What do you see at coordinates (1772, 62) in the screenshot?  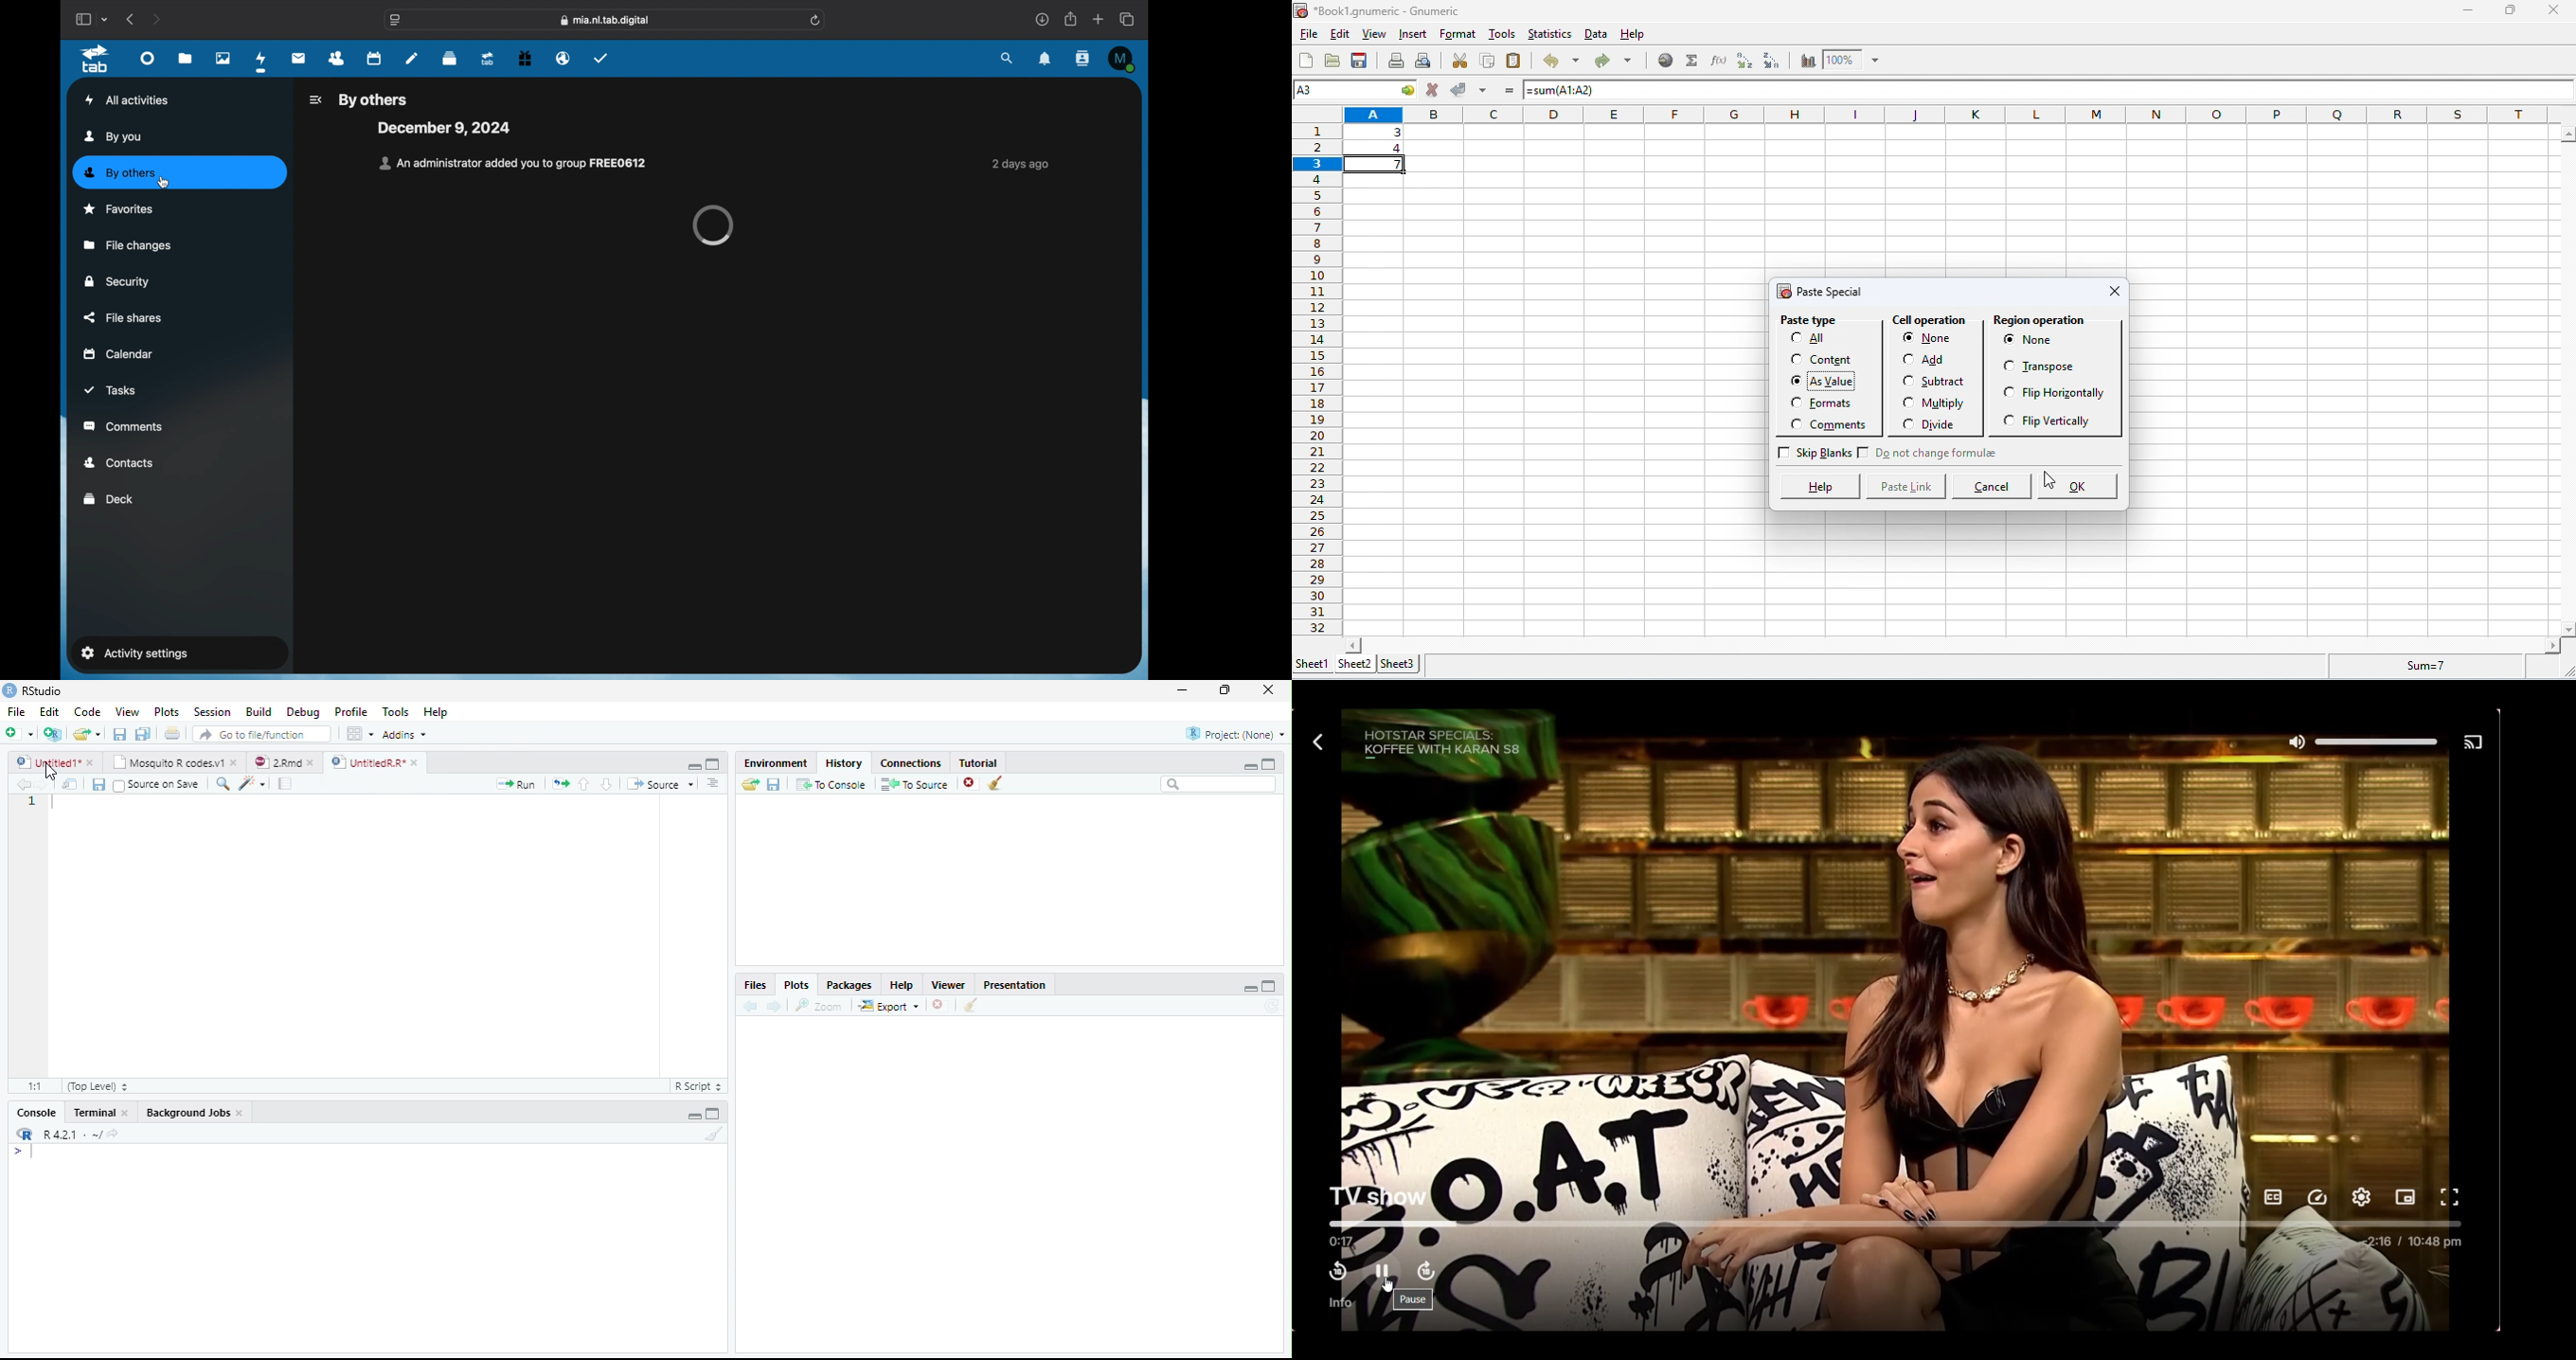 I see `sort descending` at bounding box center [1772, 62].